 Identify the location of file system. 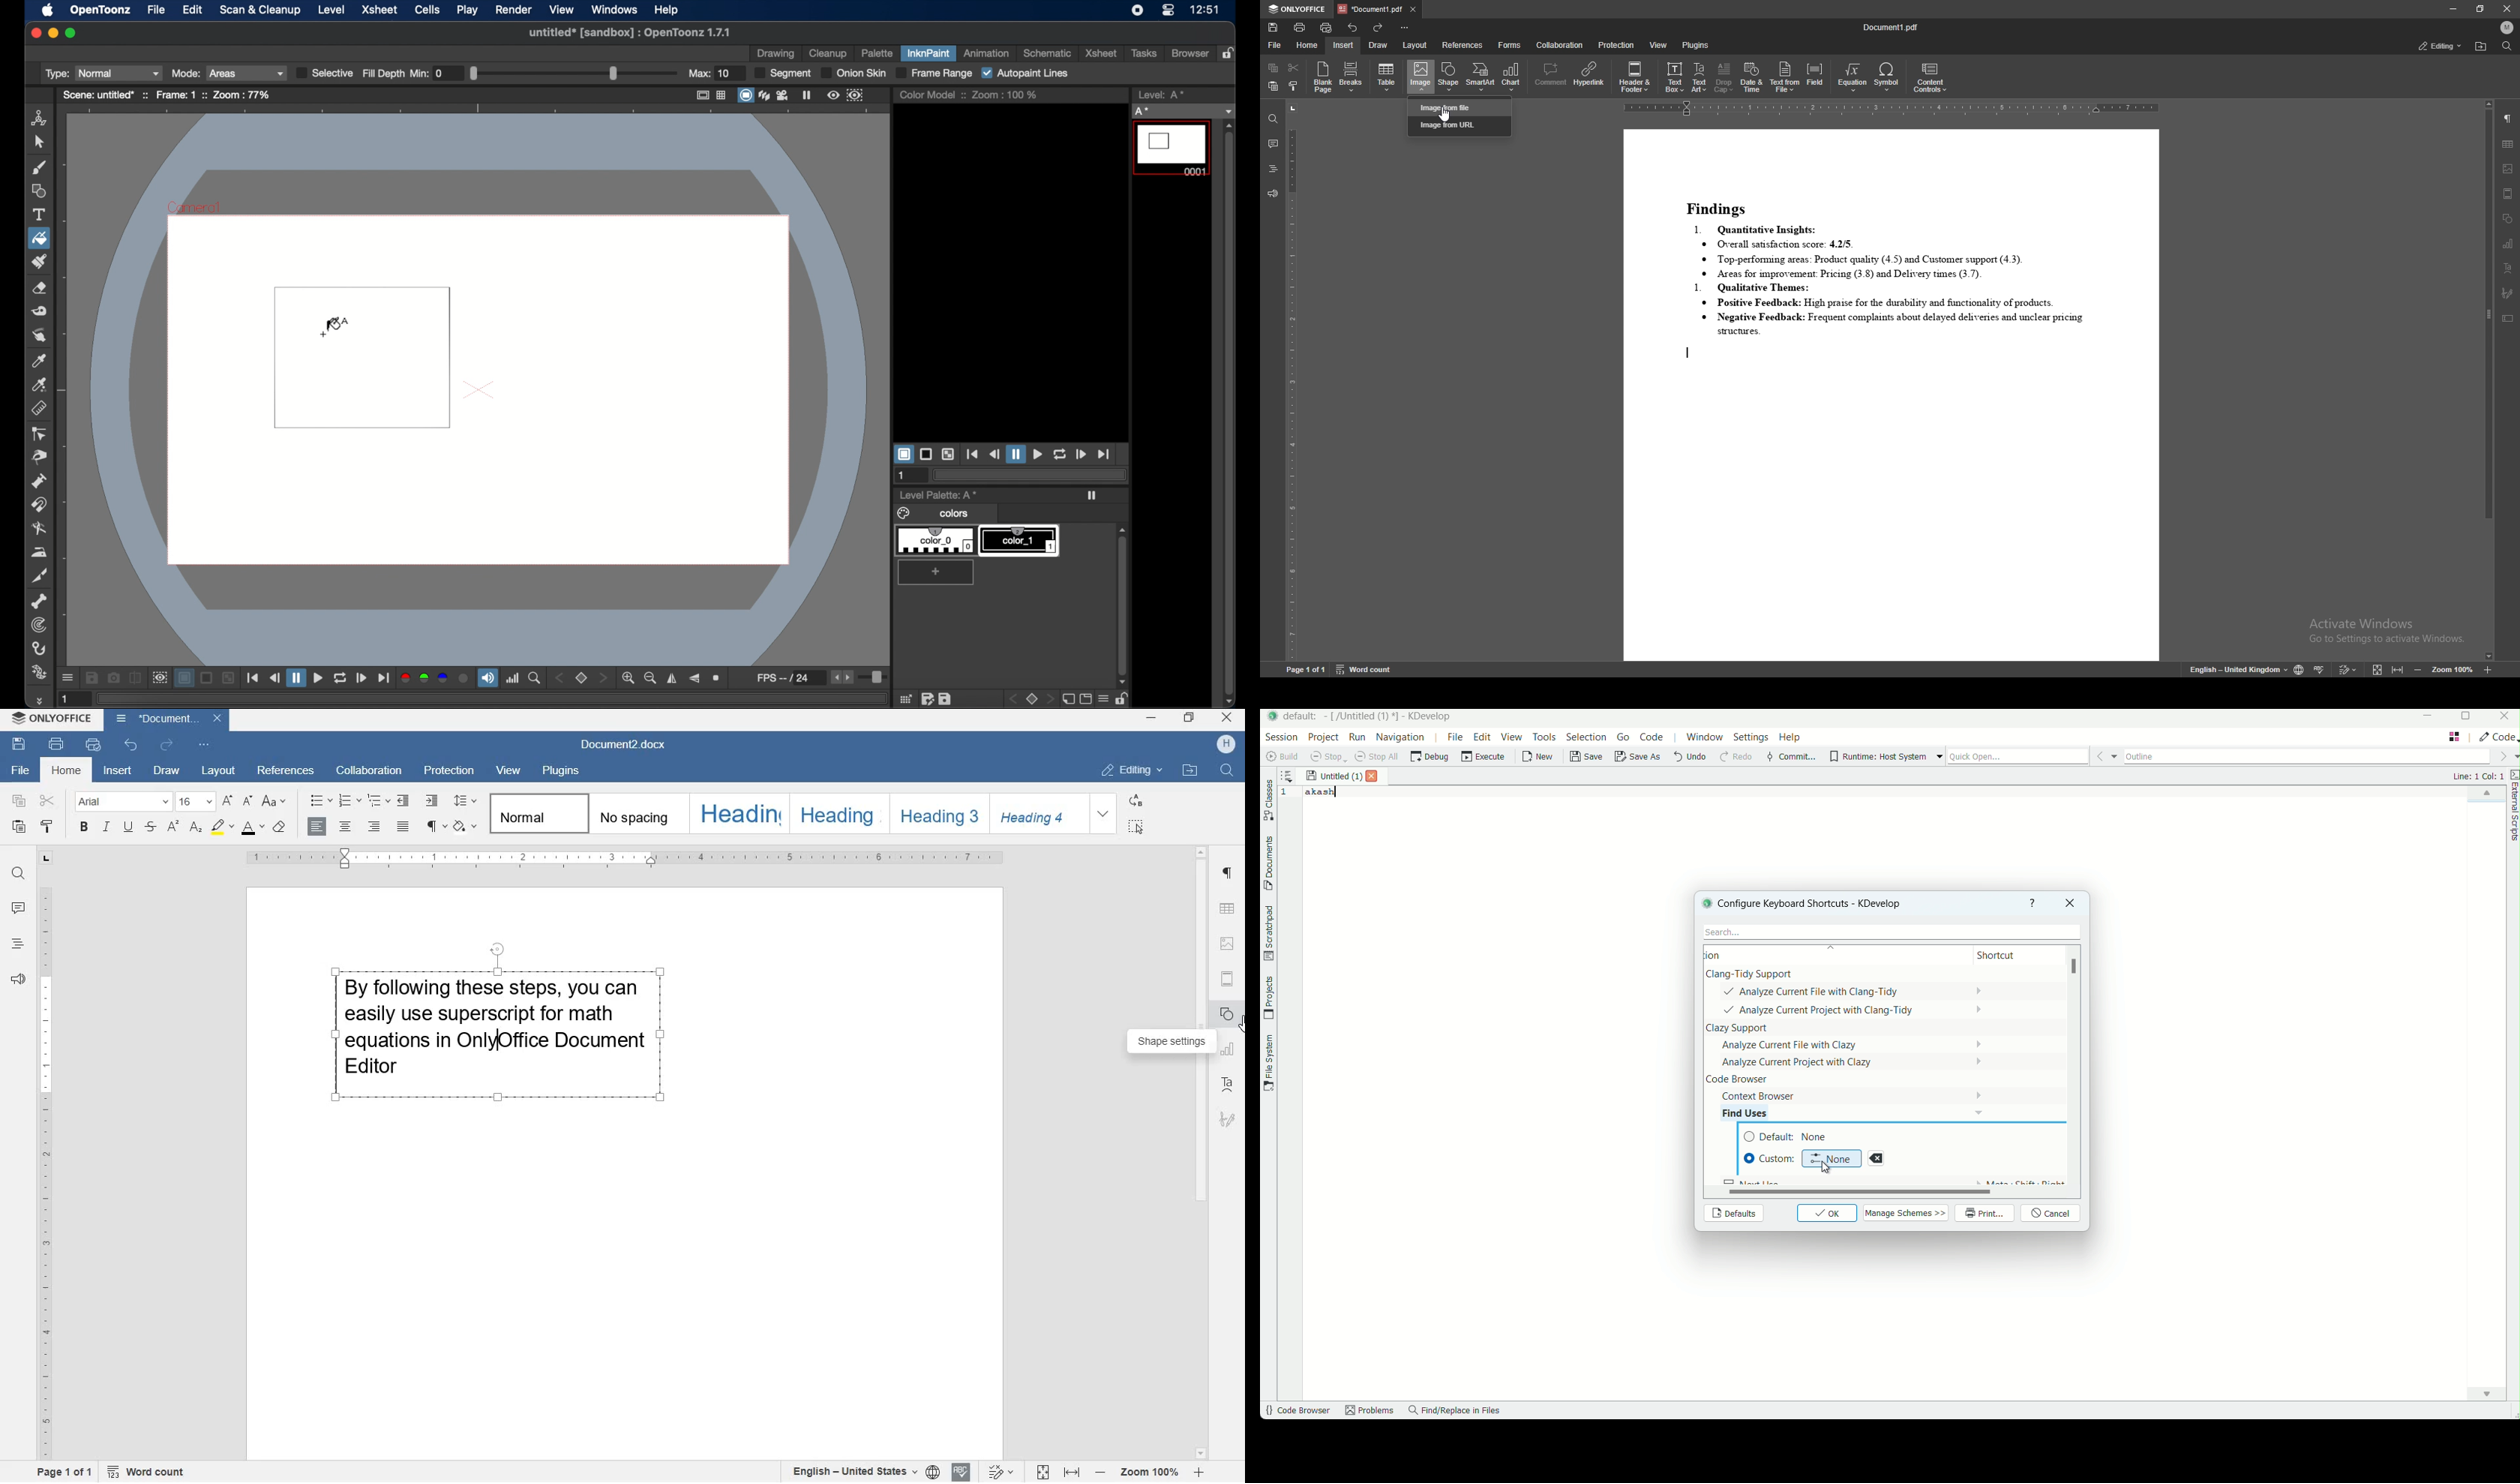
(1268, 1061).